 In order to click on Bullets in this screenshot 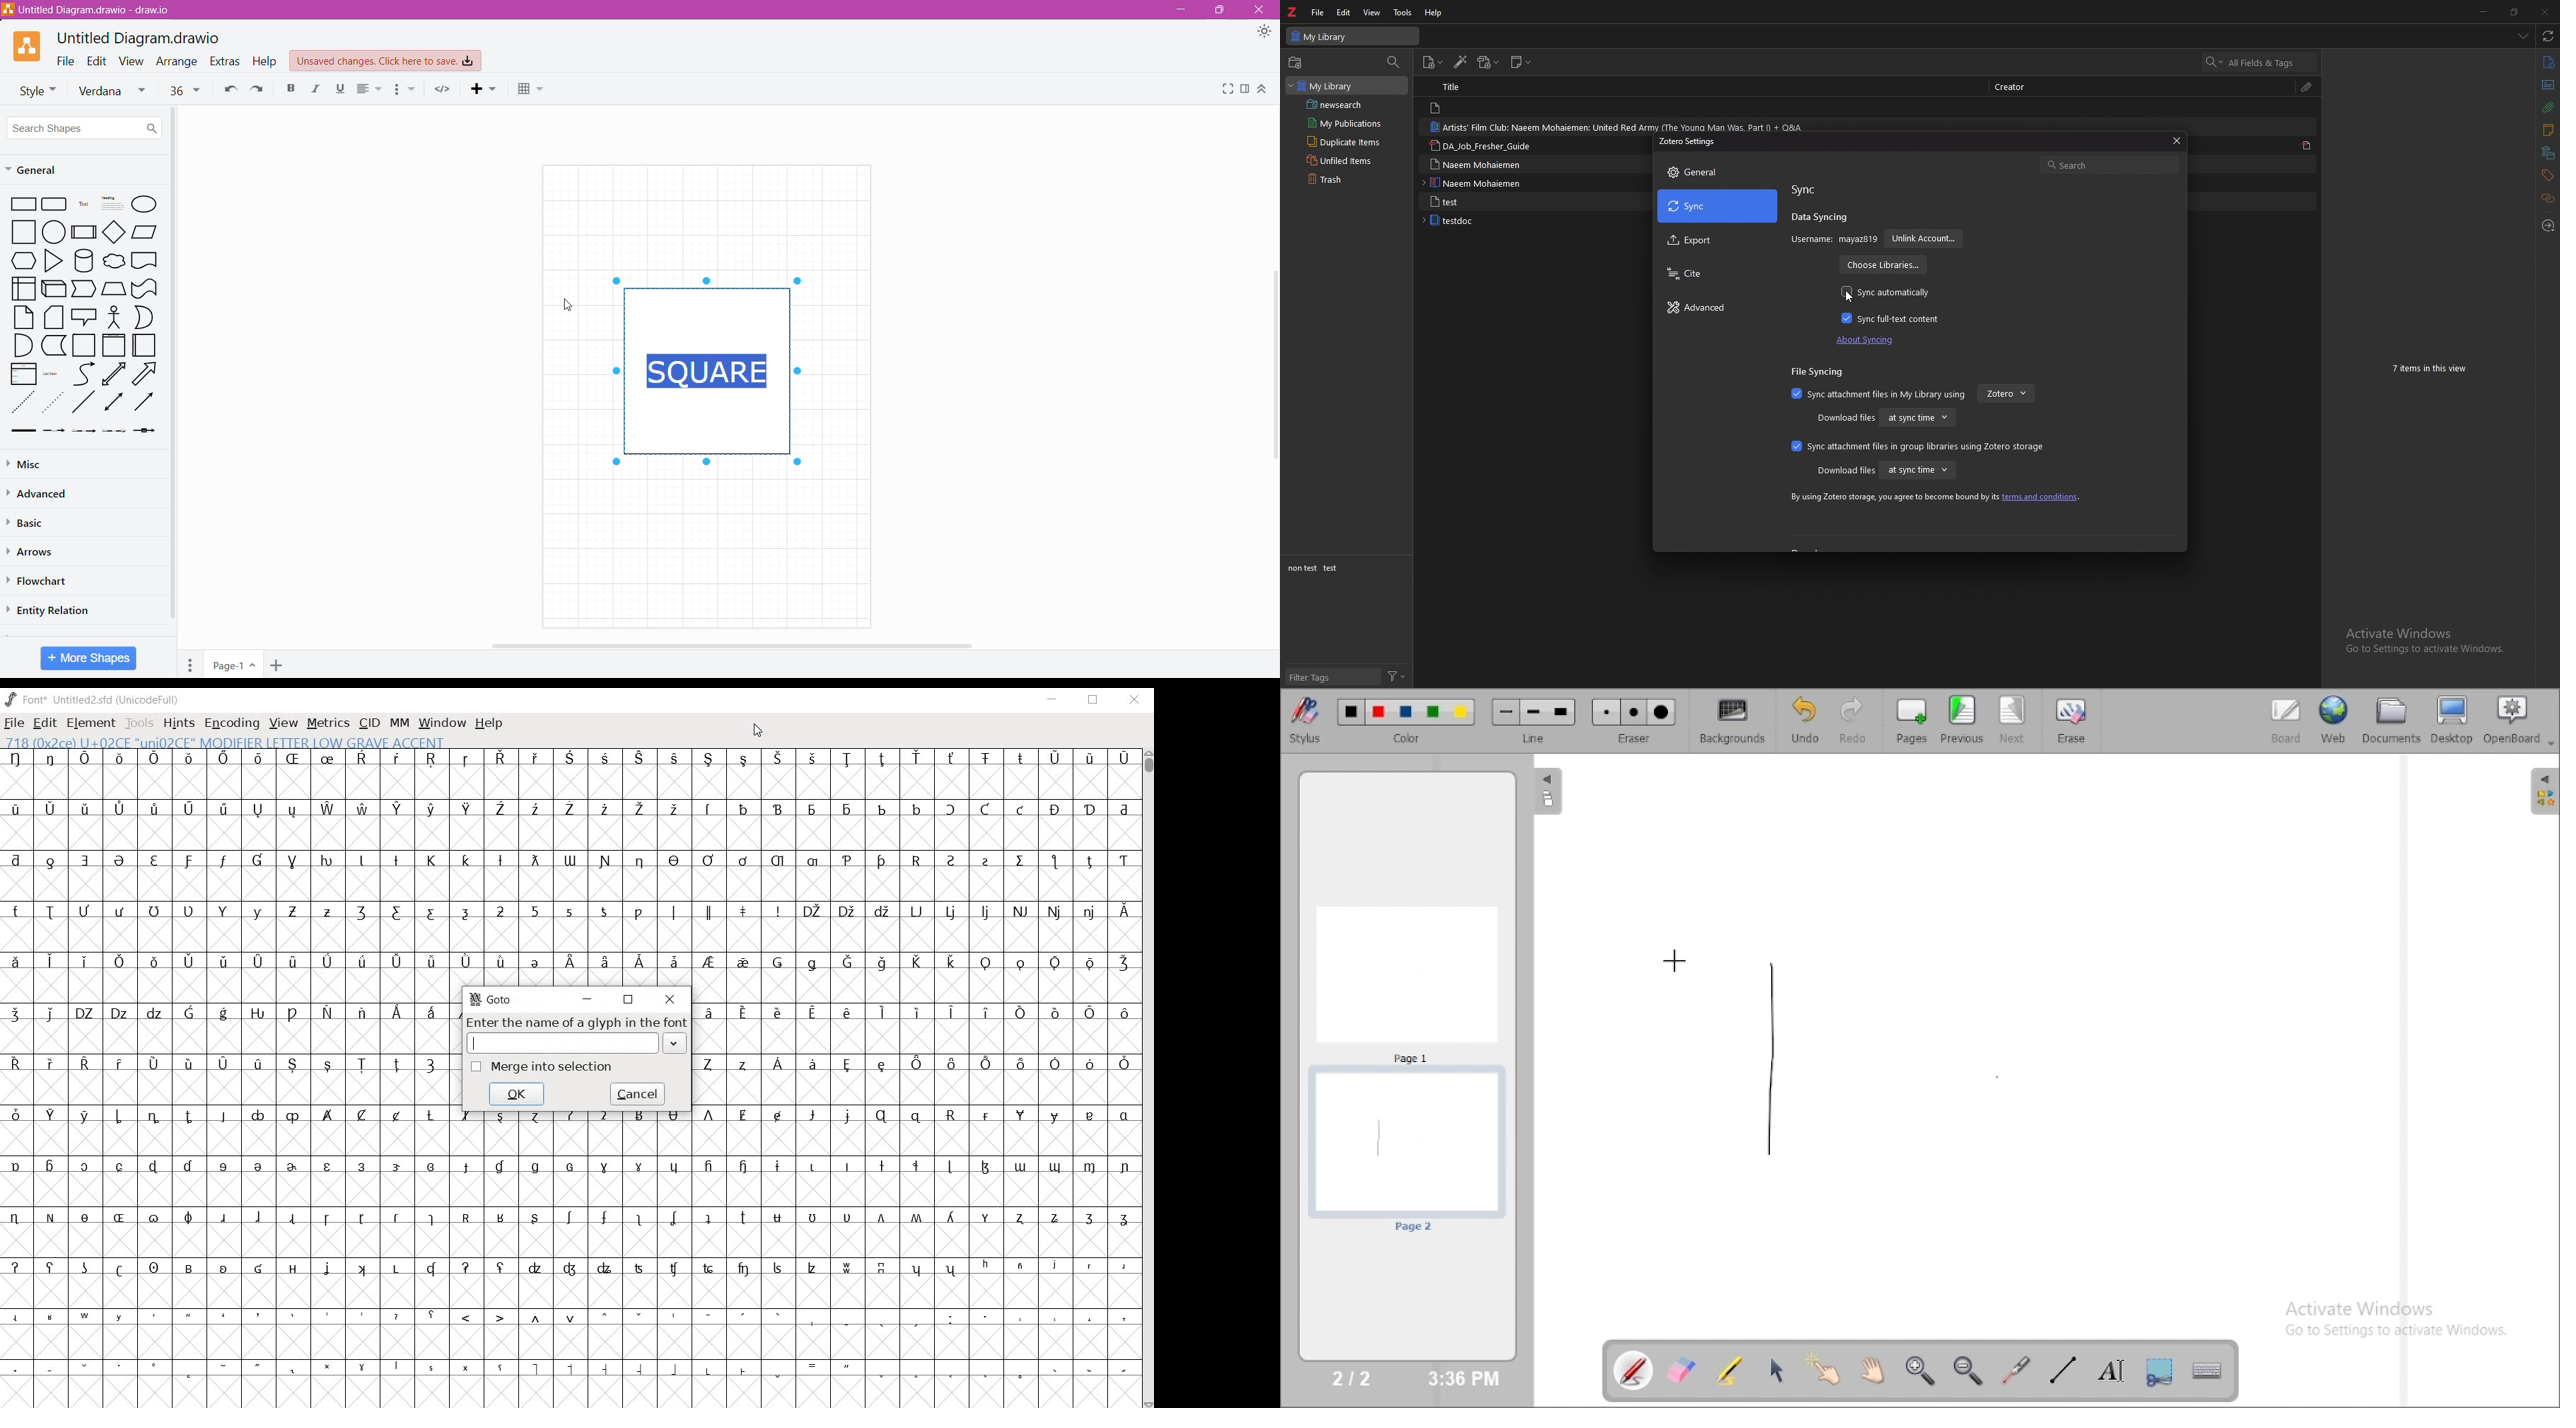, I will do `click(405, 90)`.